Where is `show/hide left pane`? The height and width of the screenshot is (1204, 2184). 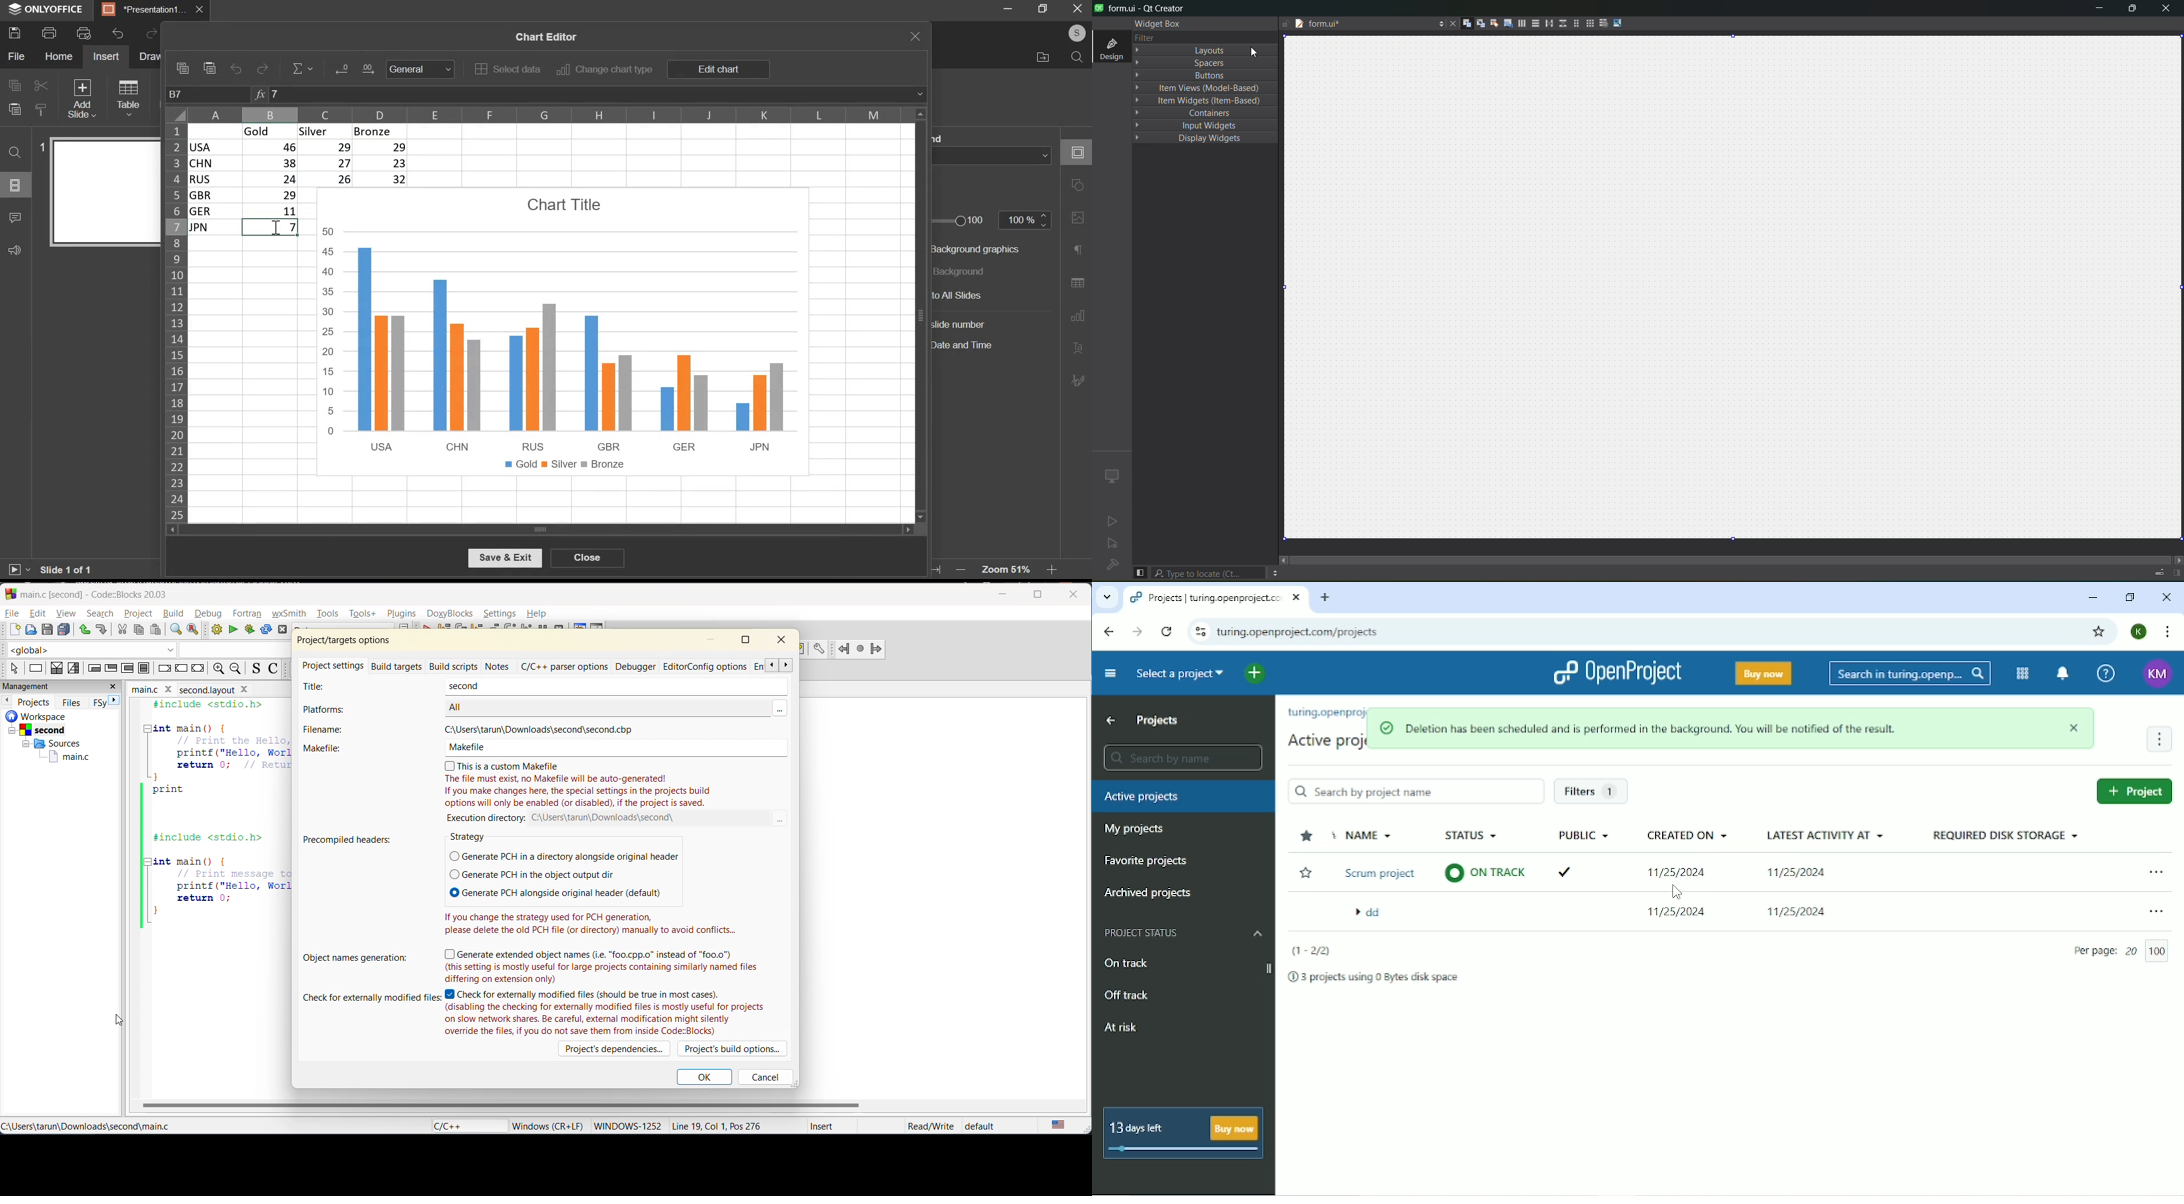
show/hide left pane is located at coordinates (1140, 572).